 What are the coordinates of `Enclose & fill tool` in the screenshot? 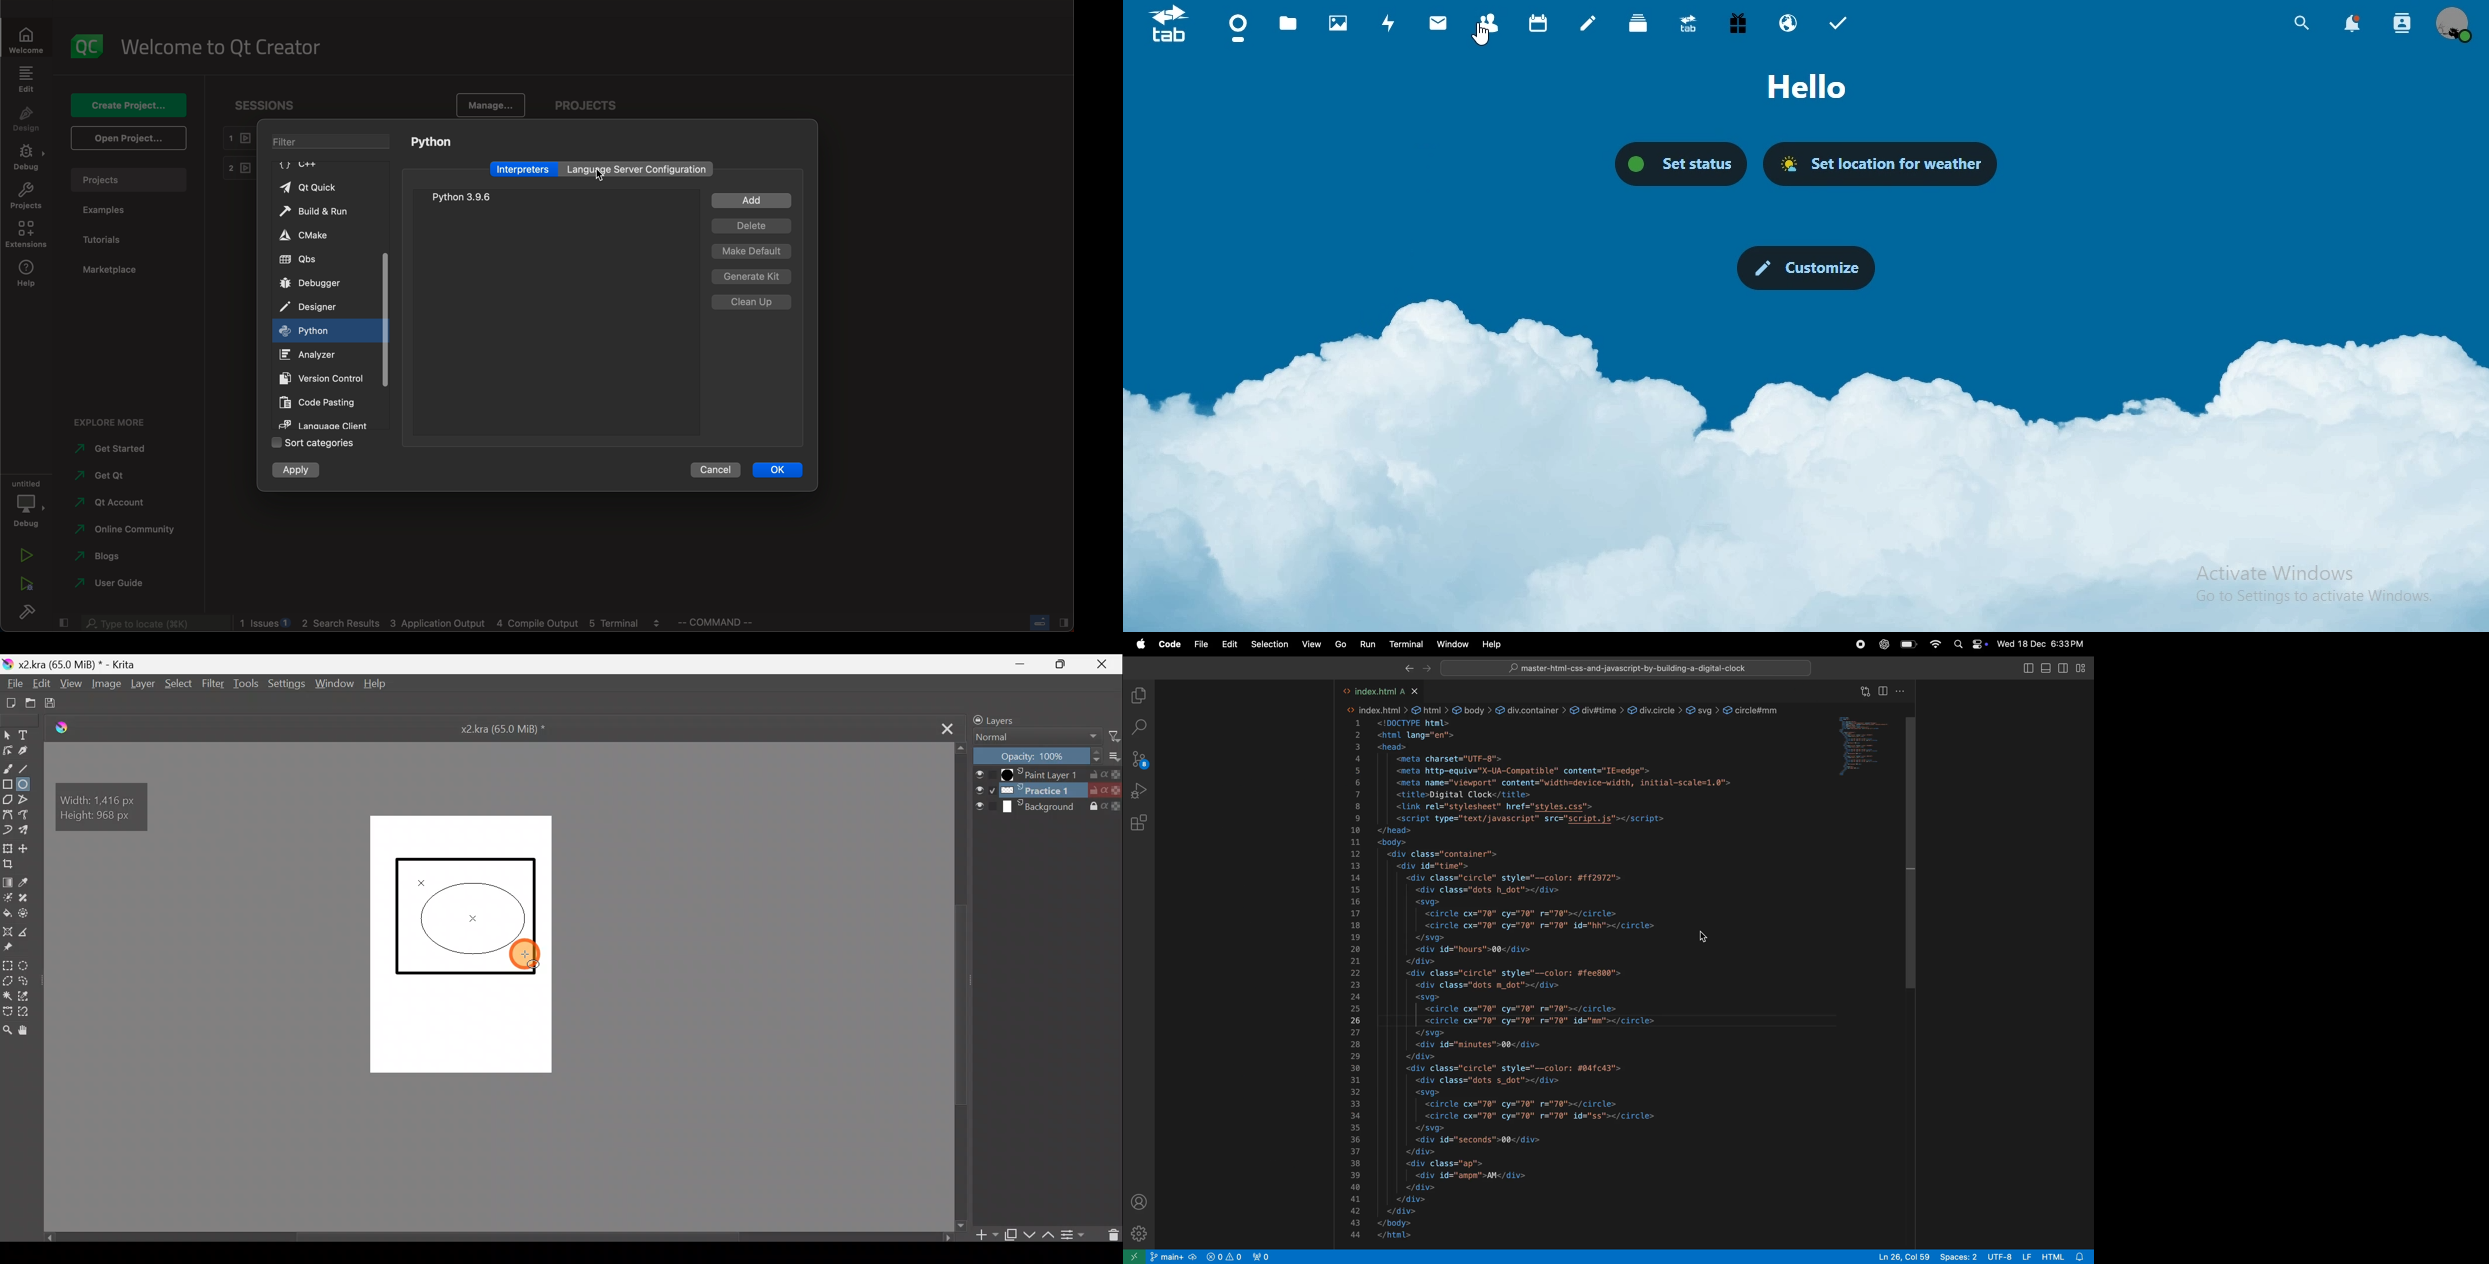 It's located at (26, 913).